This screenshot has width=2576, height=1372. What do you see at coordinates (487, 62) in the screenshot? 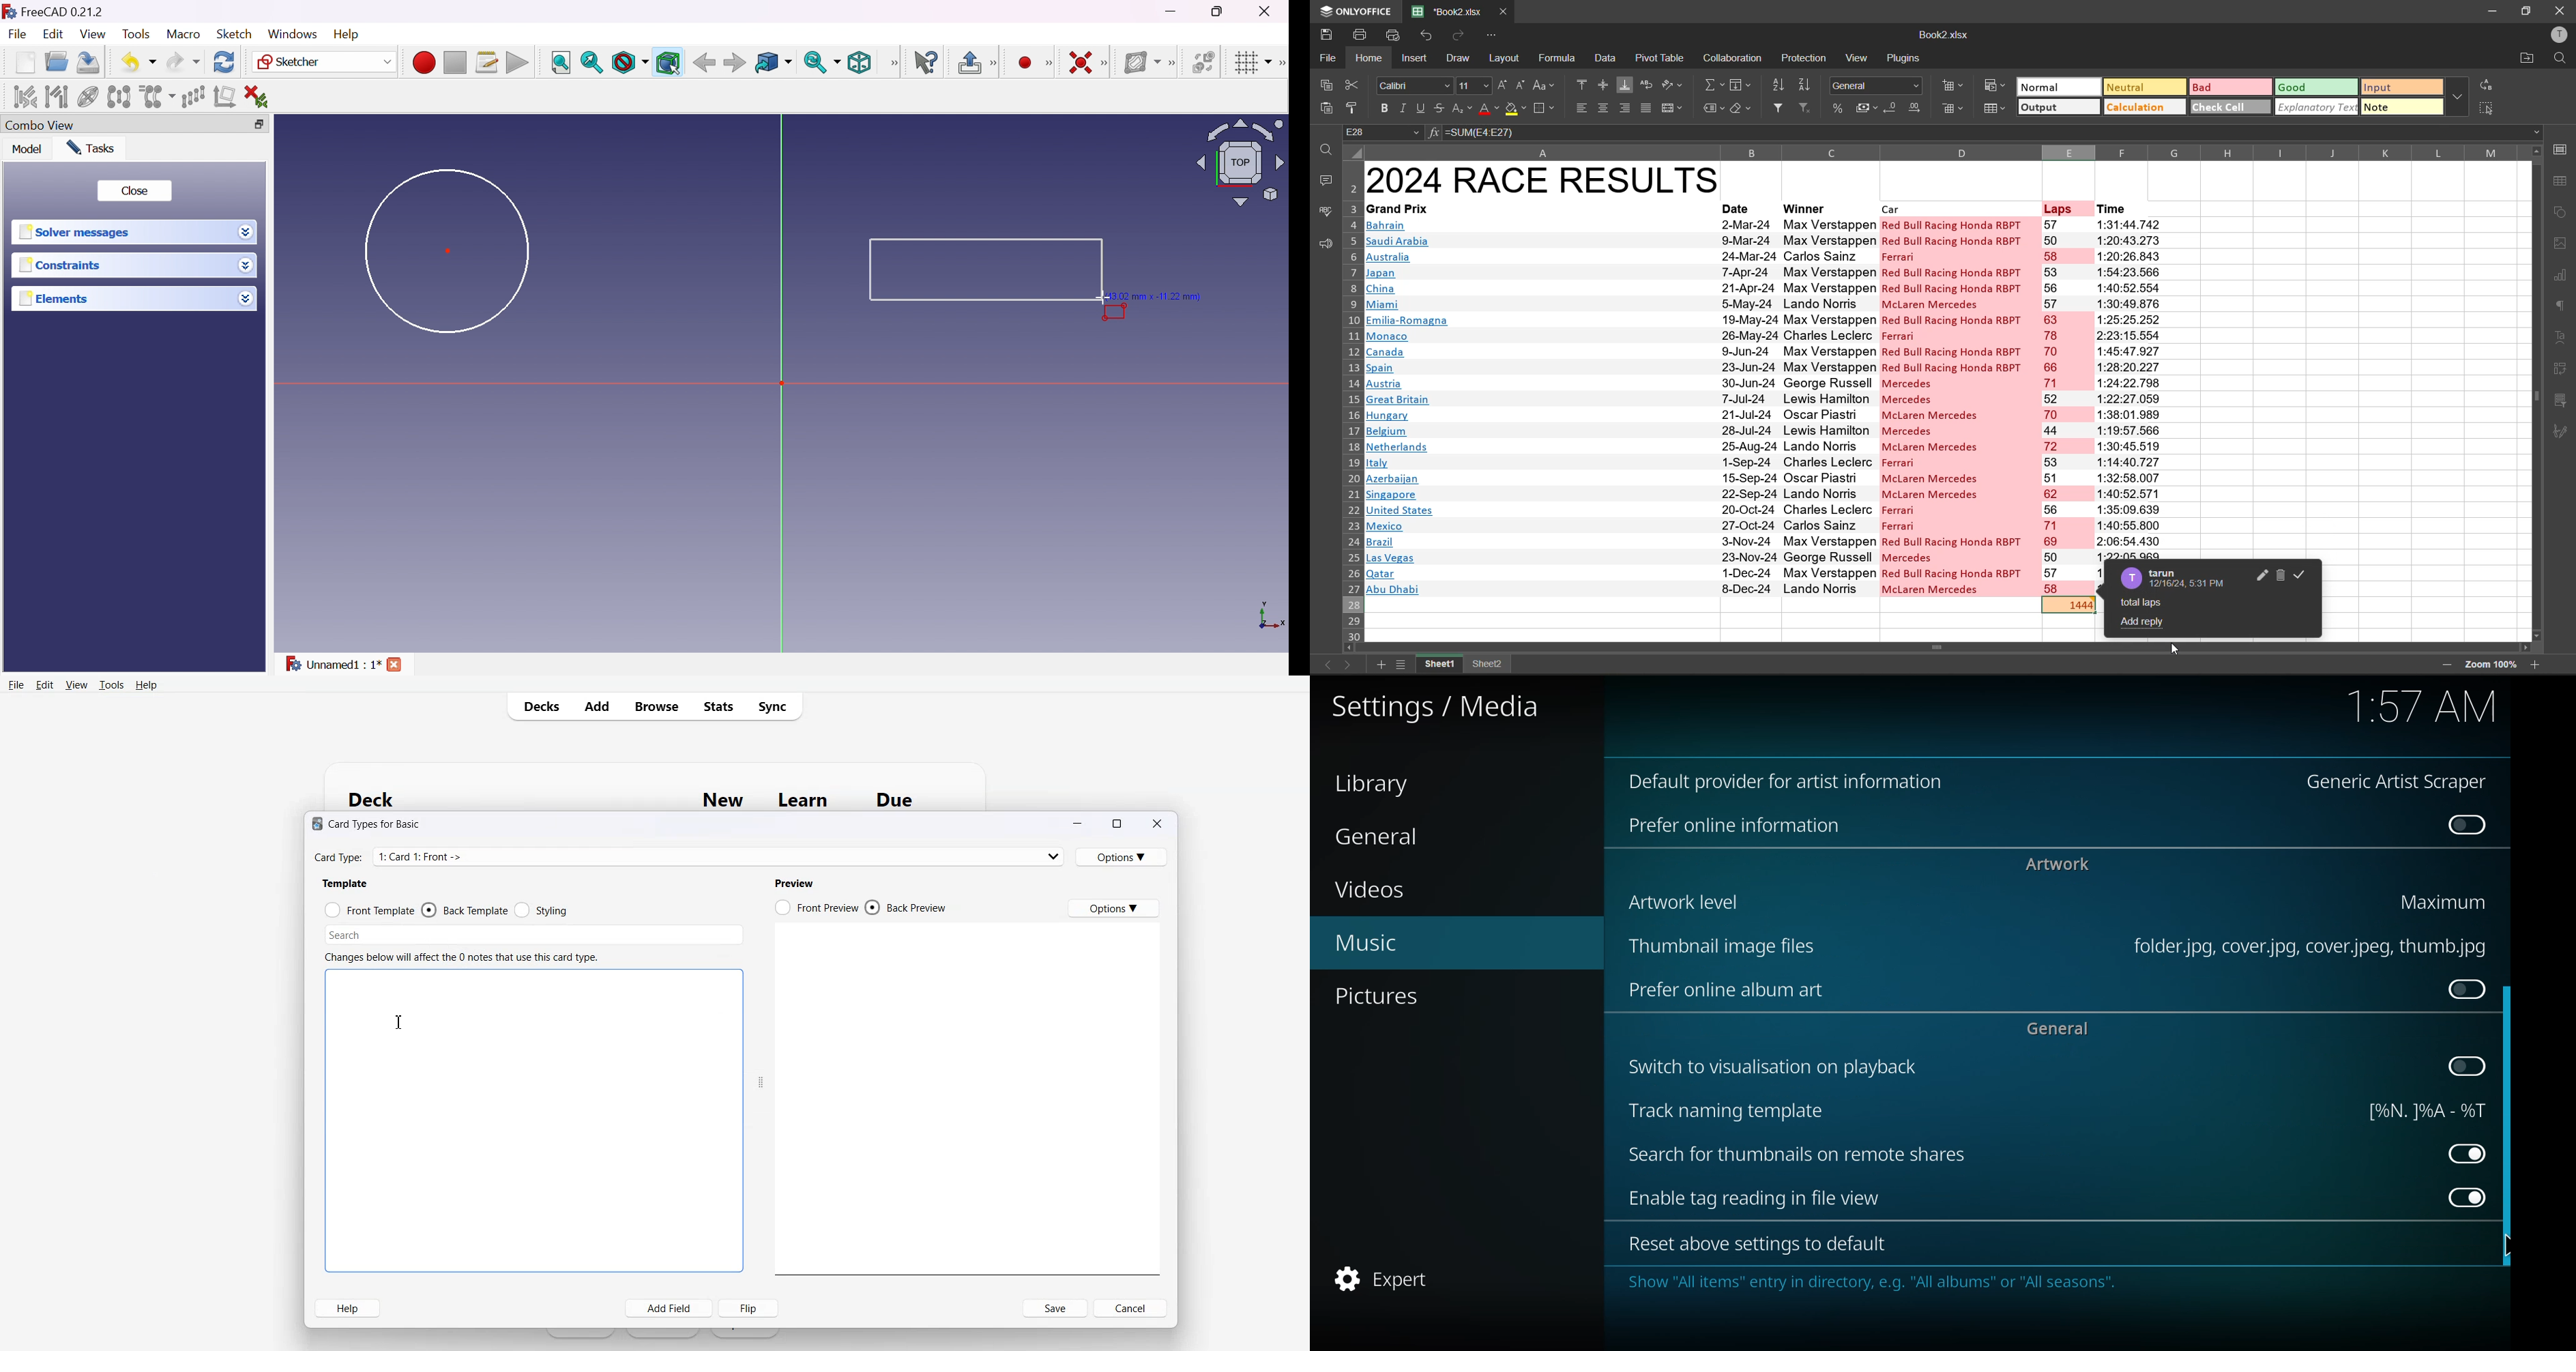
I see `Macros` at bounding box center [487, 62].